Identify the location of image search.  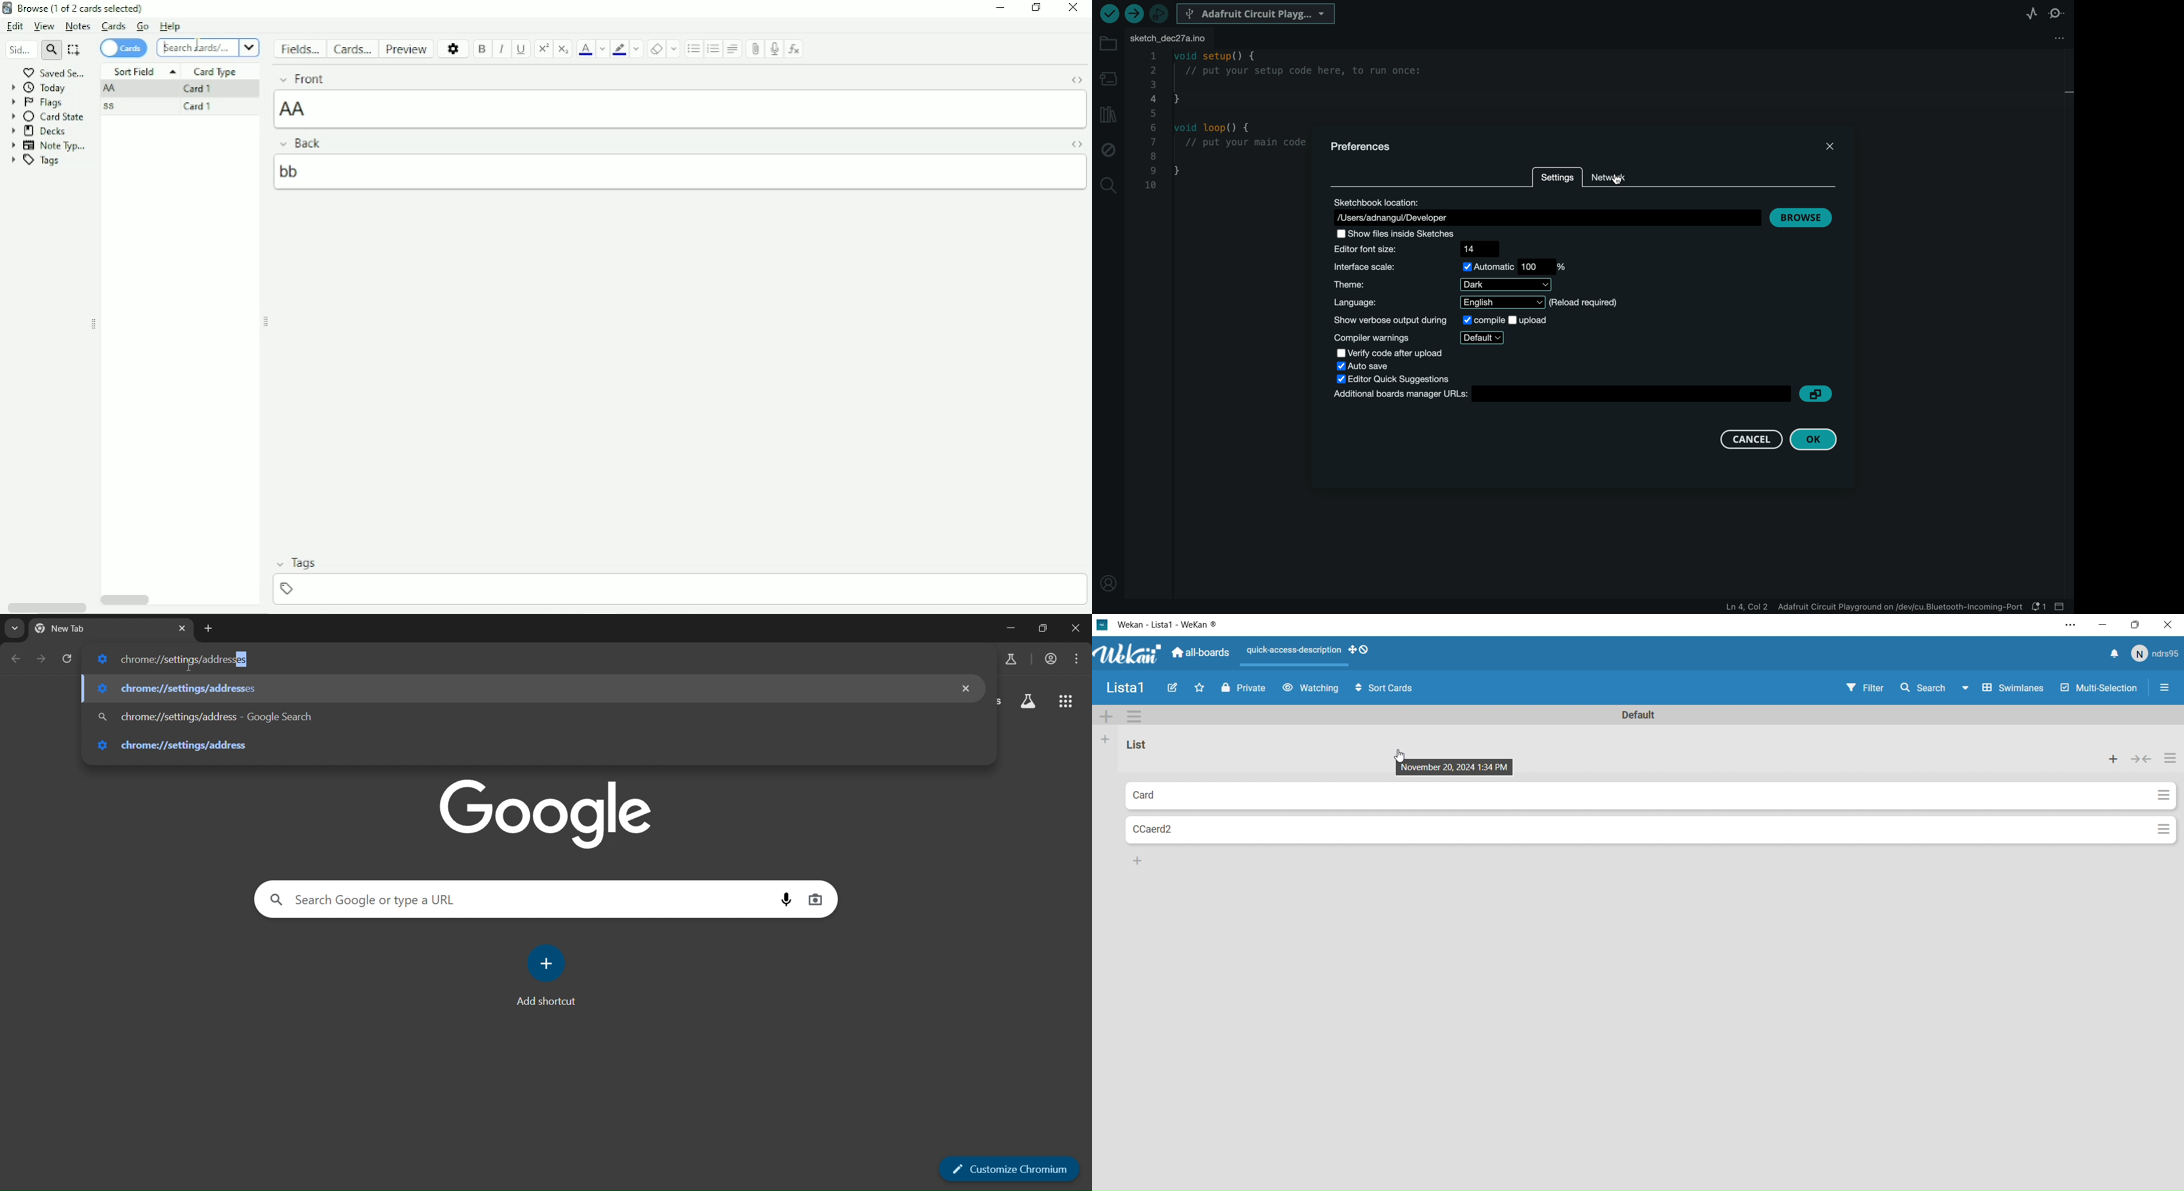
(816, 901).